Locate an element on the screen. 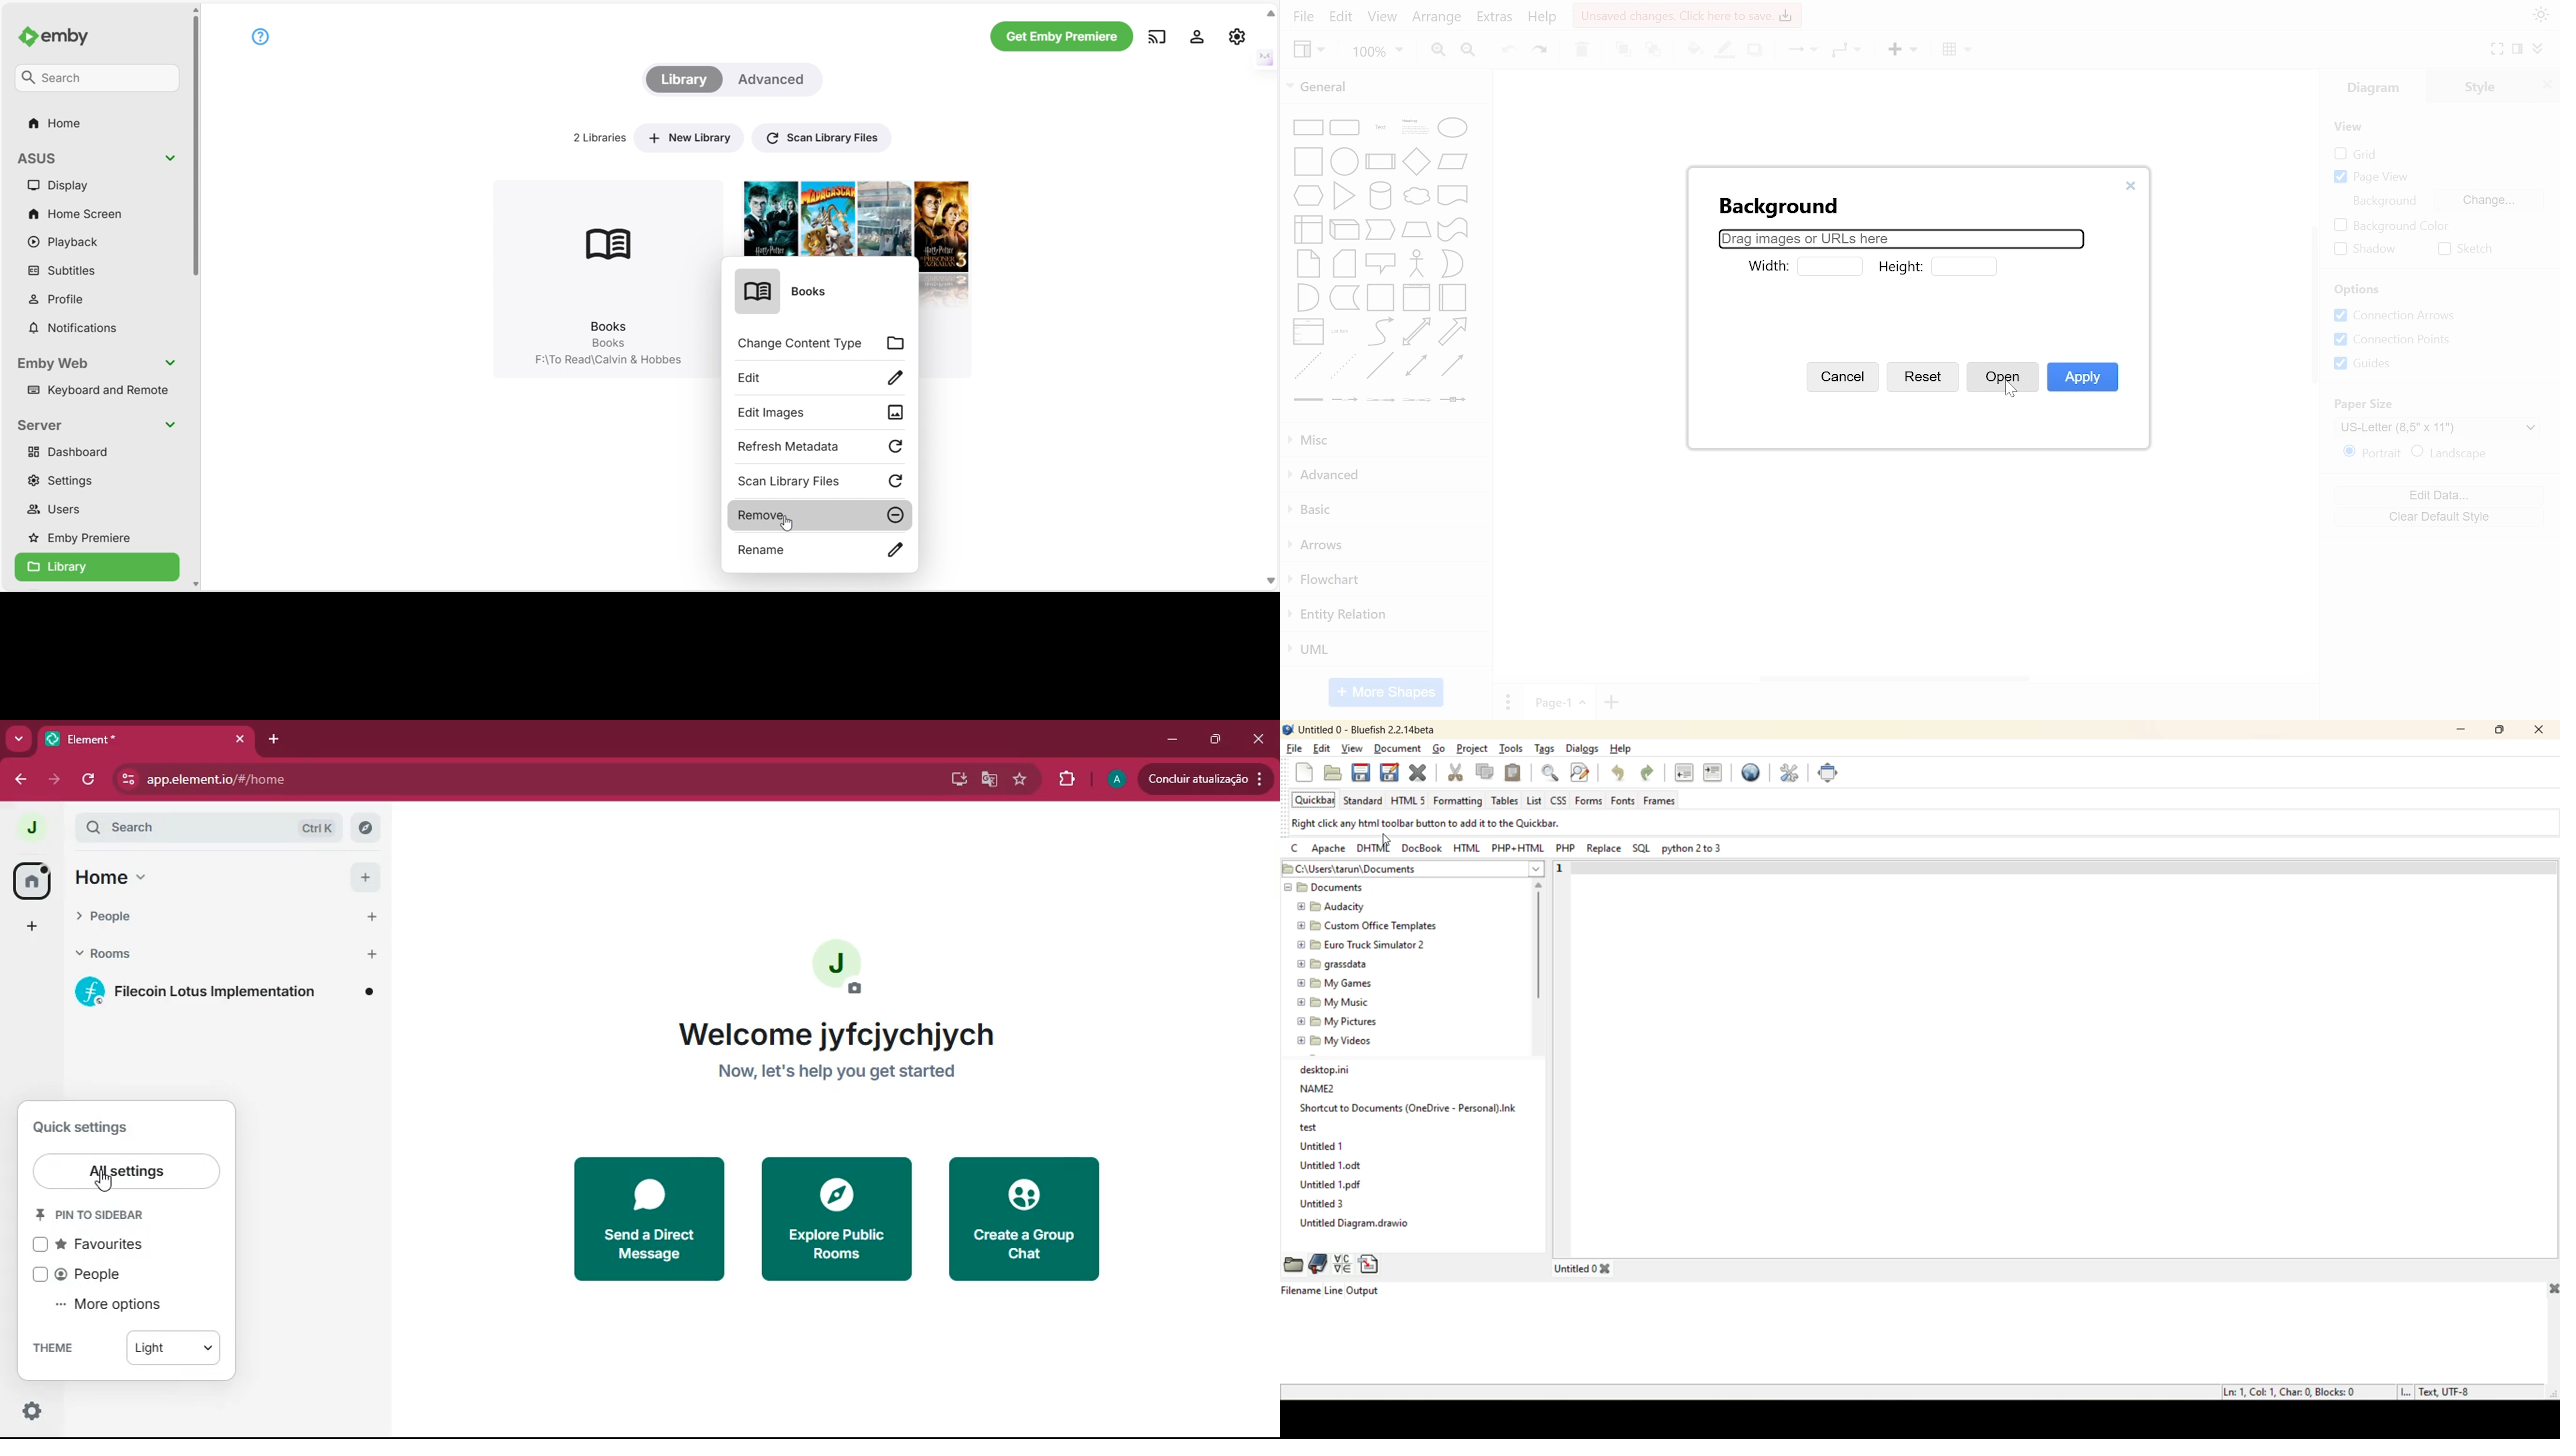 Image resolution: width=2576 pixels, height=1456 pixels. unsaved changes. Click here to save is located at coordinates (1687, 15).